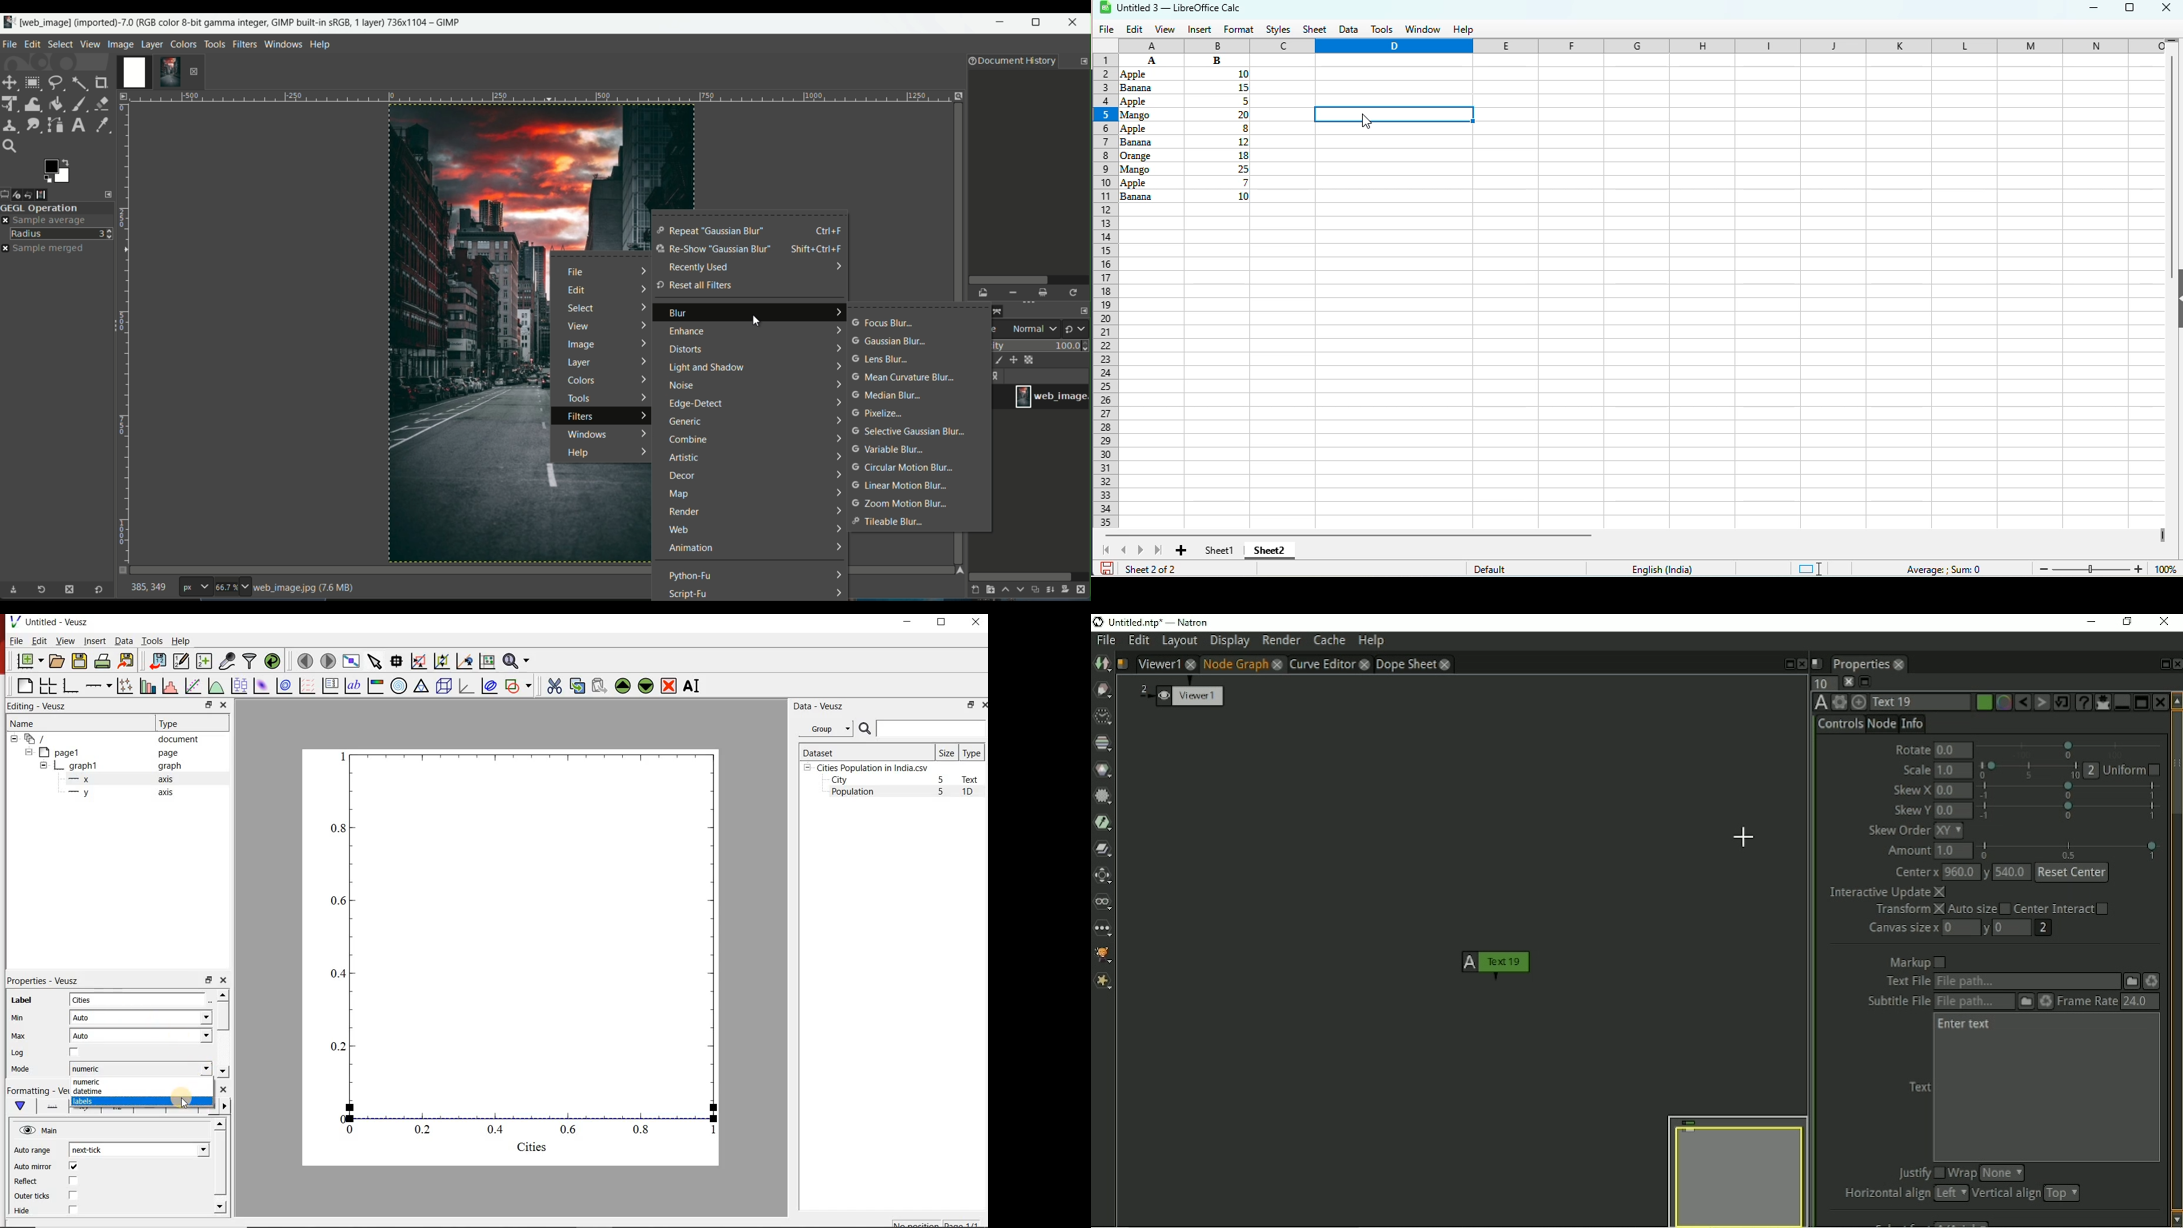 The width and height of the screenshot is (2184, 1232). What do you see at coordinates (1105, 293) in the screenshot?
I see `rows` at bounding box center [1105, 293].